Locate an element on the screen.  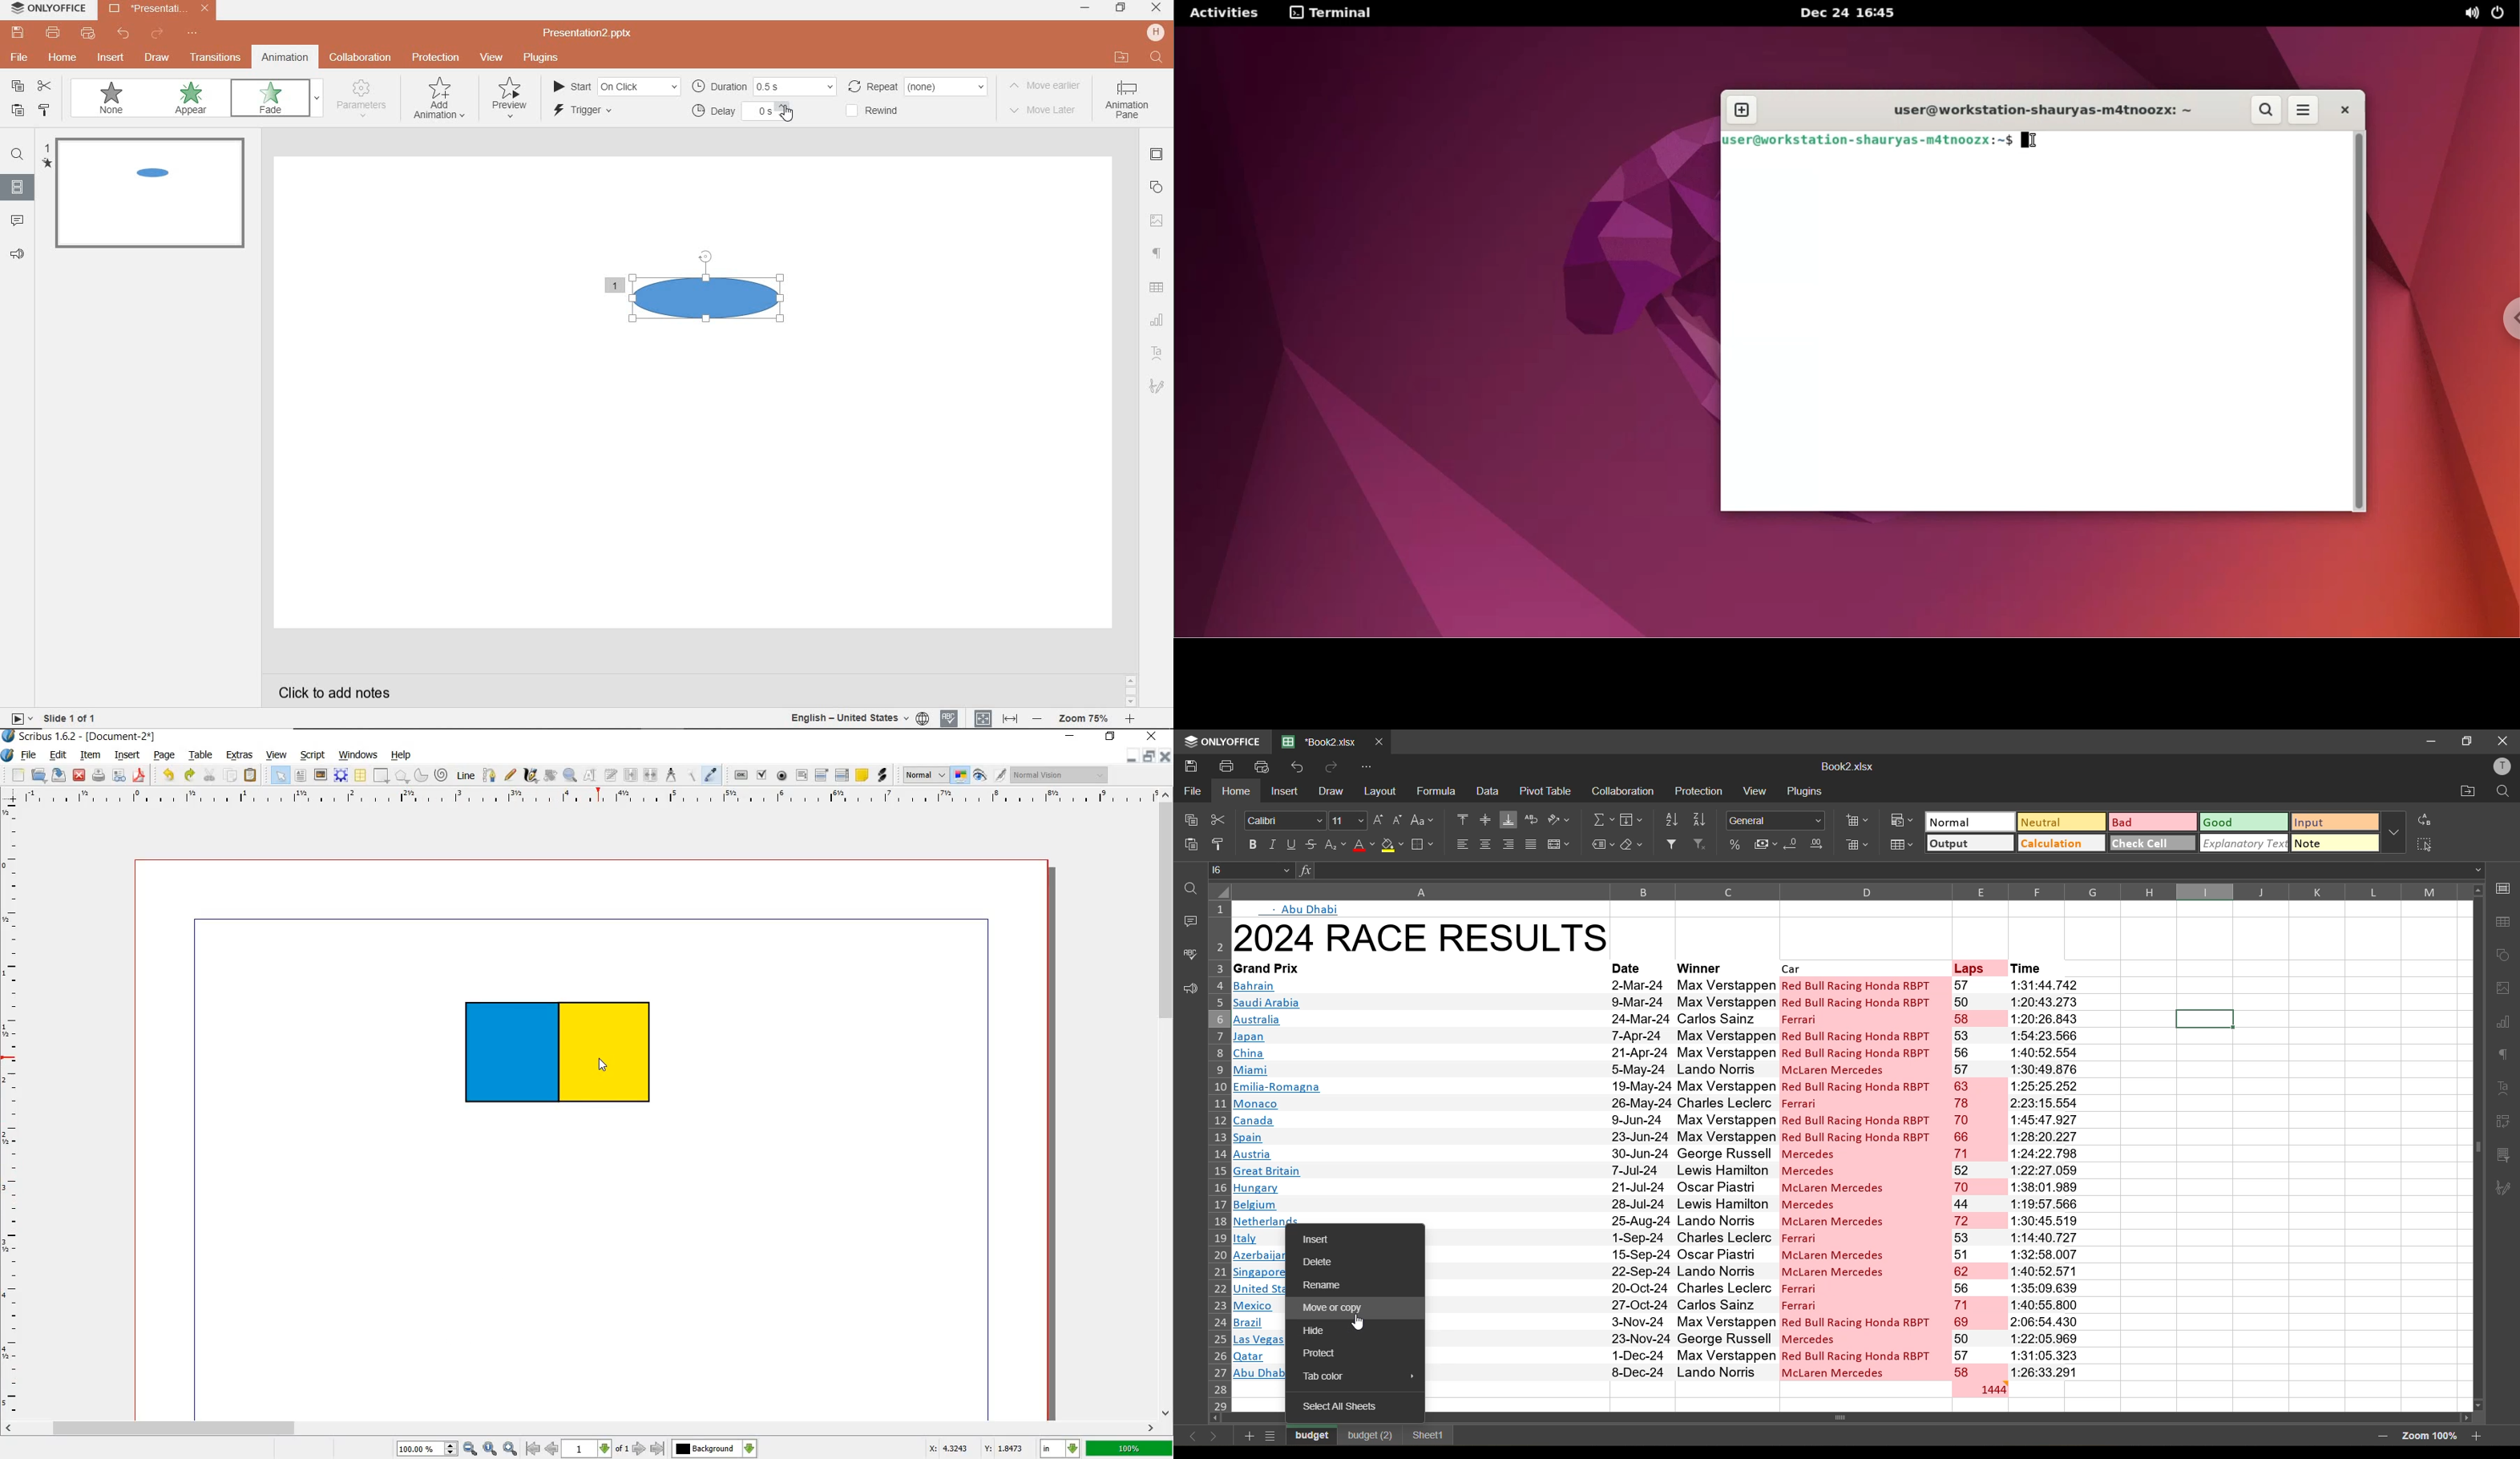
comments is located at coordinates (1186, 921).